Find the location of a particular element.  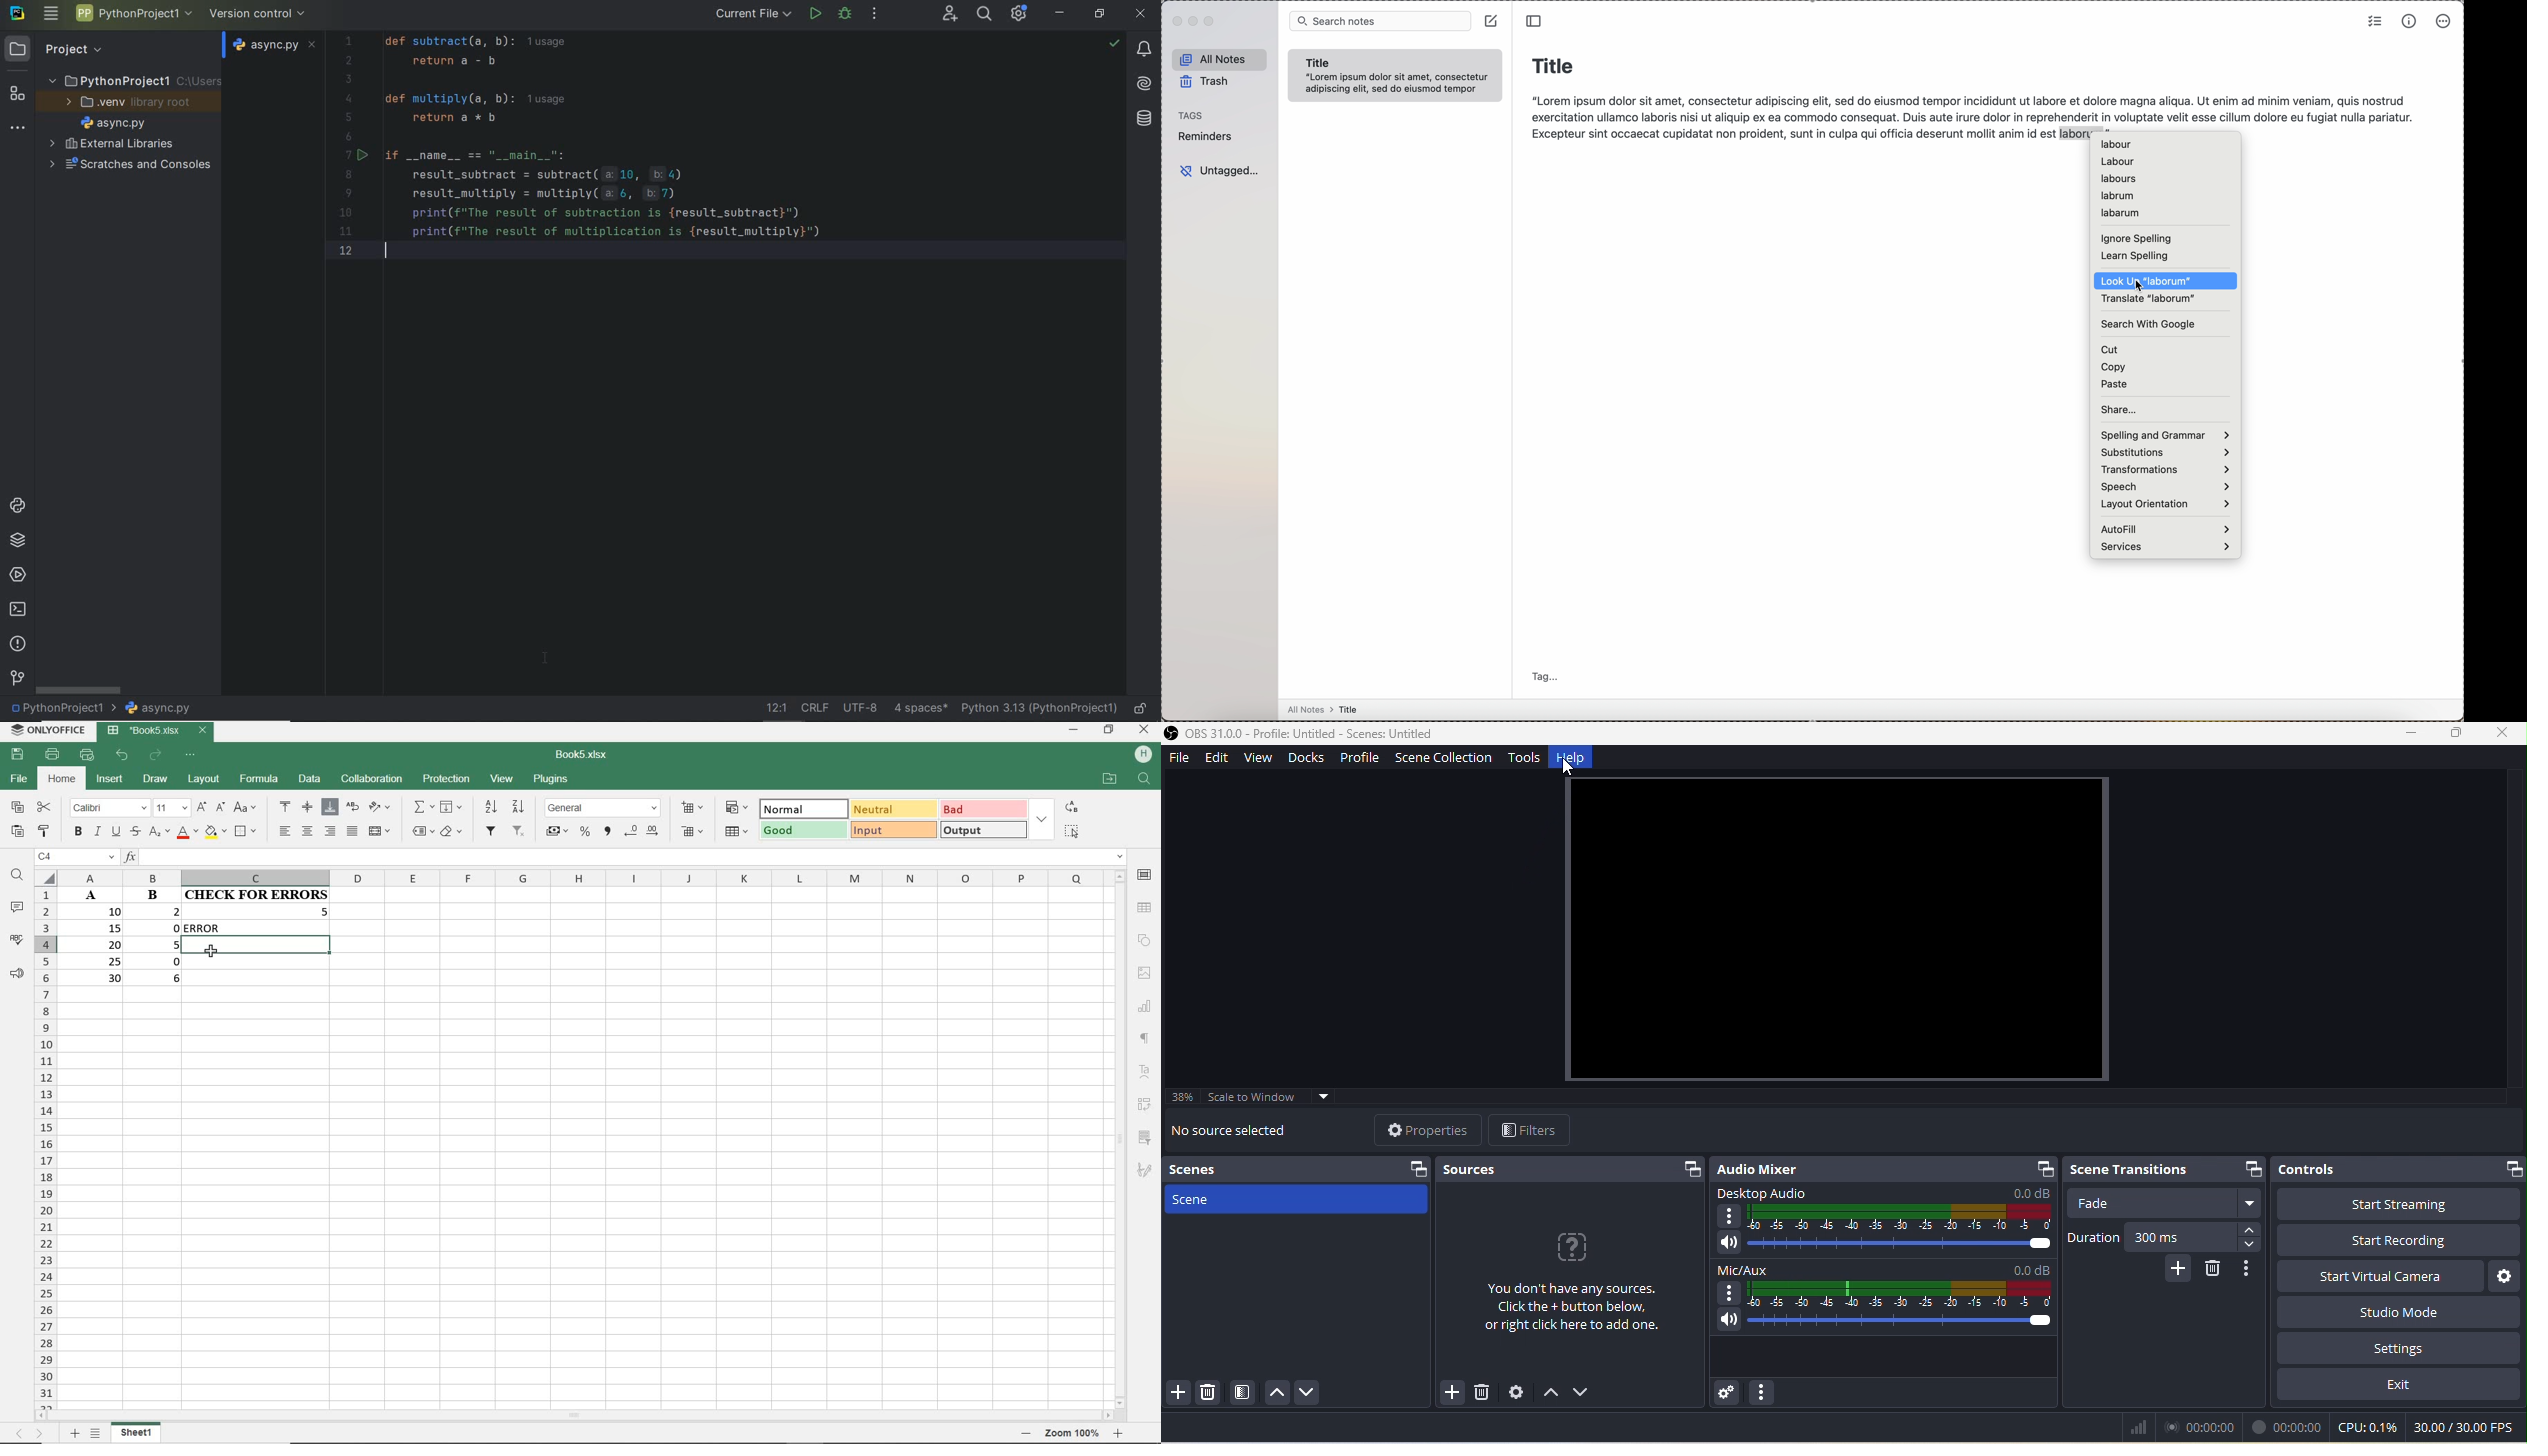

ALIGN RIGHT is located at coordinates (331, 832).